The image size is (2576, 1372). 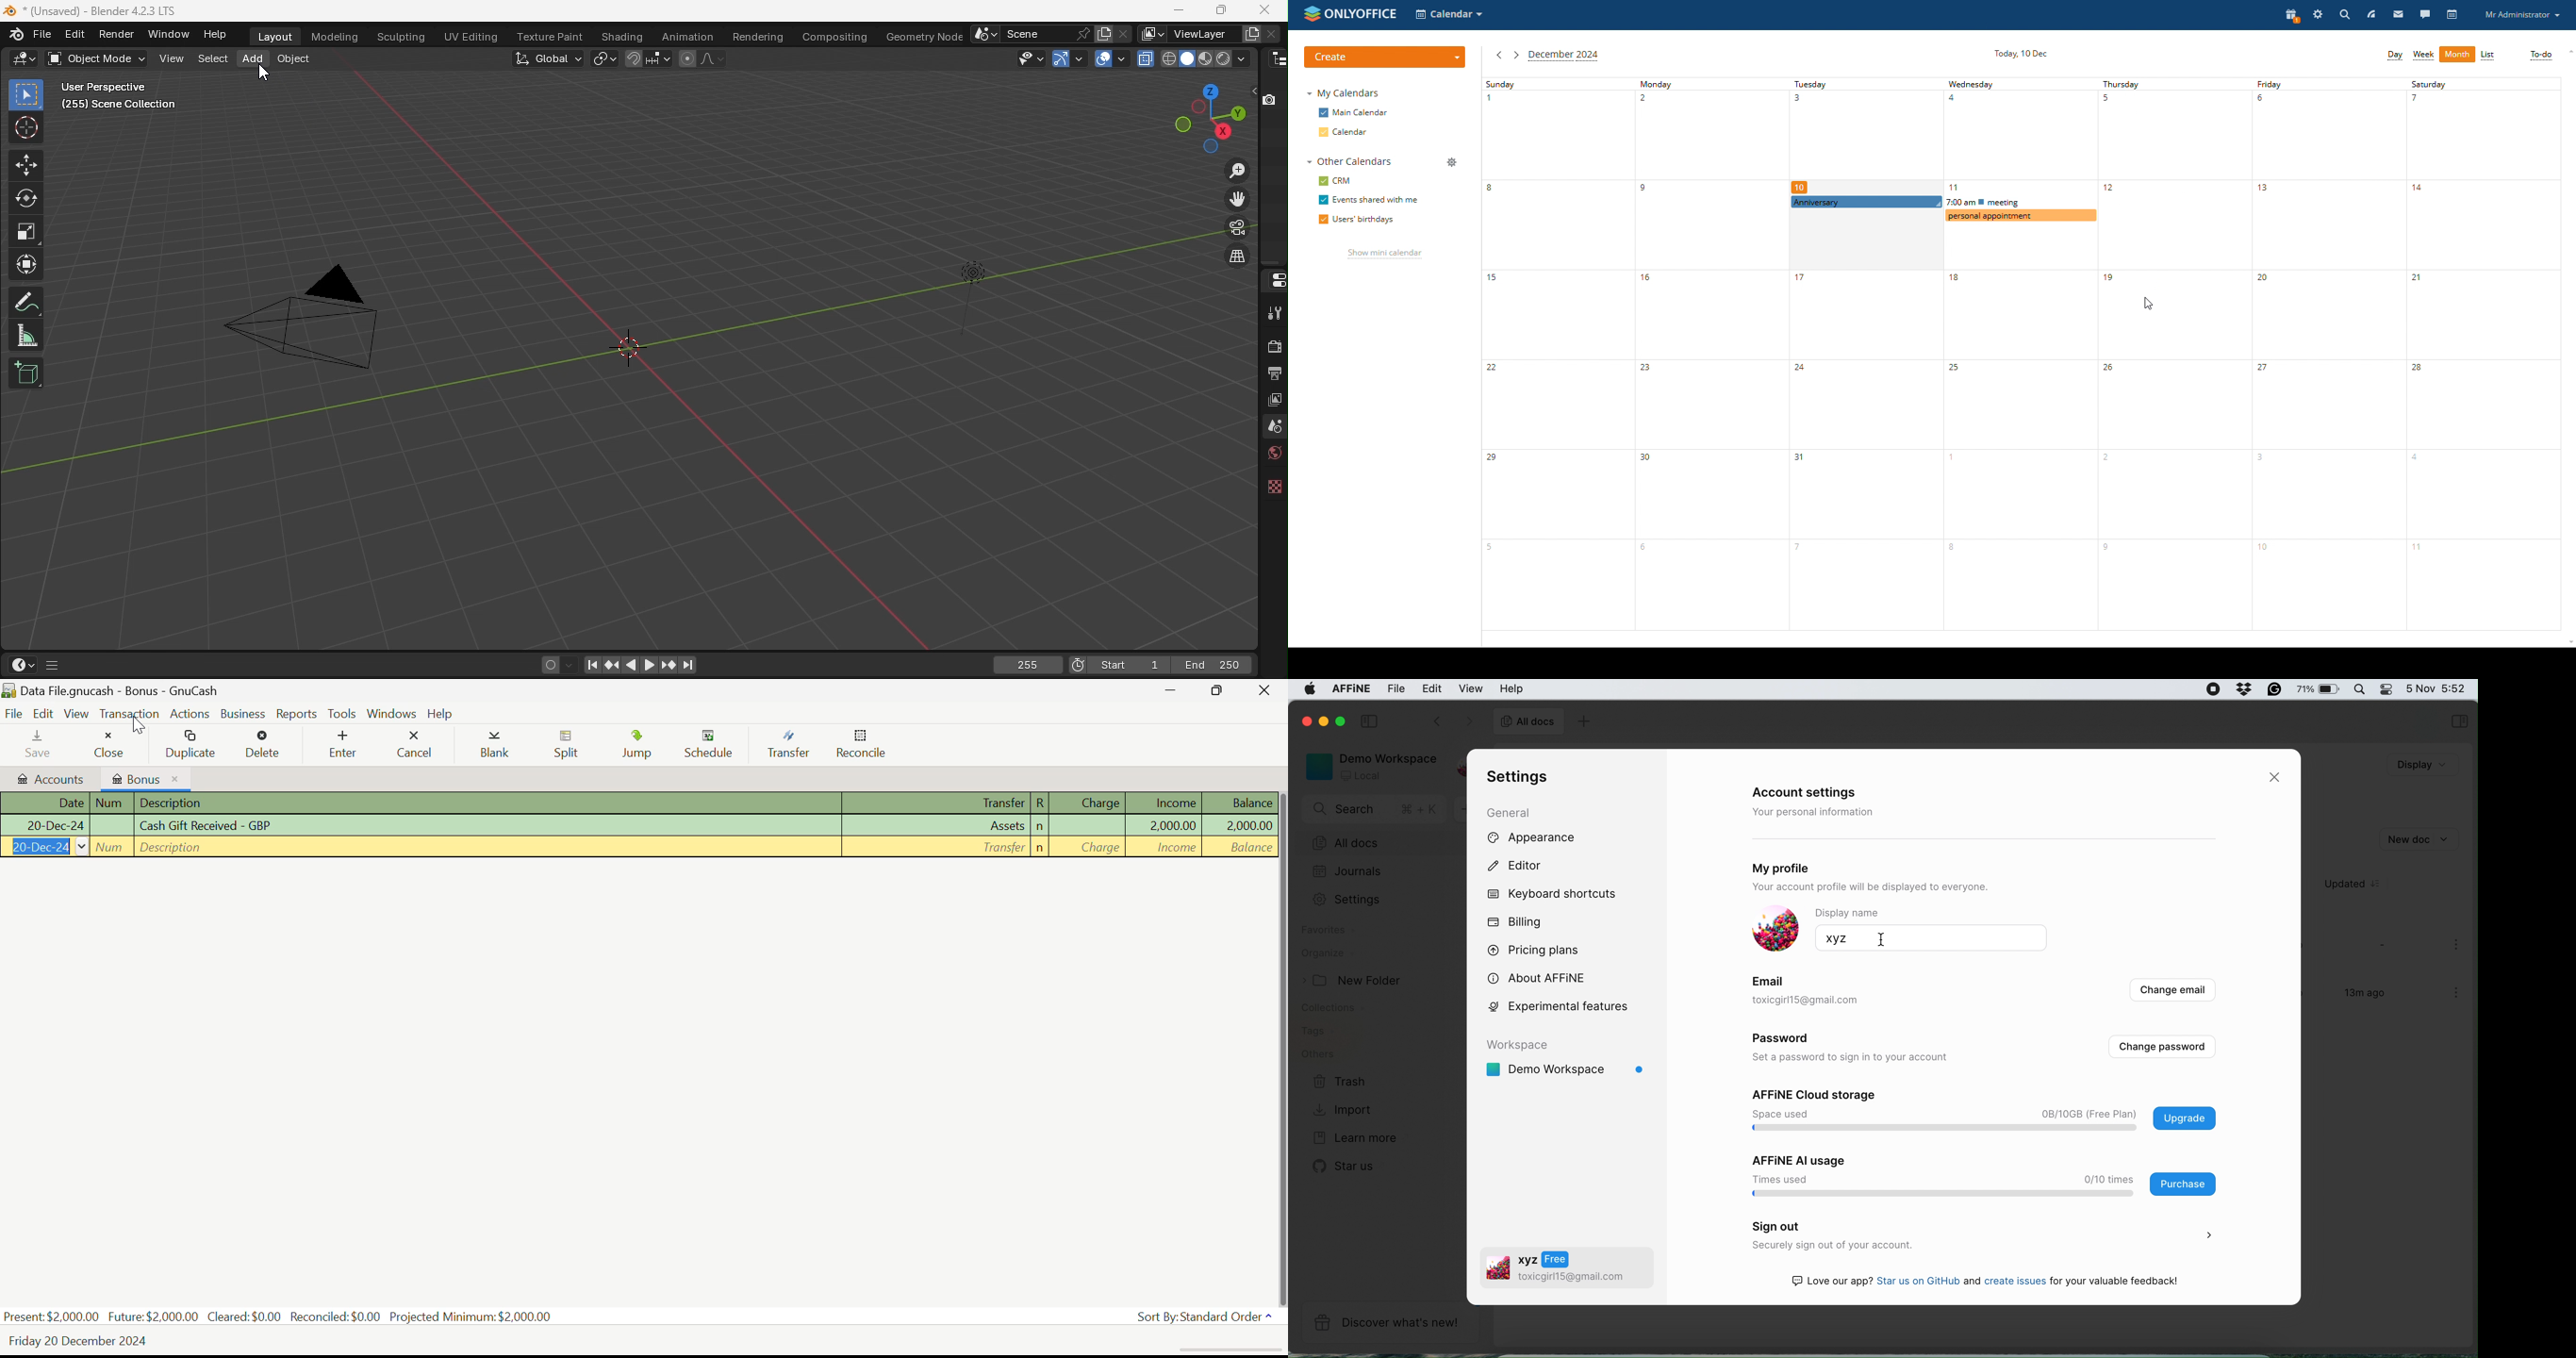 What do you see at coordinates (489, 826) in the screenshot?
I see `Cash Received` at bounding box center [489, 826].